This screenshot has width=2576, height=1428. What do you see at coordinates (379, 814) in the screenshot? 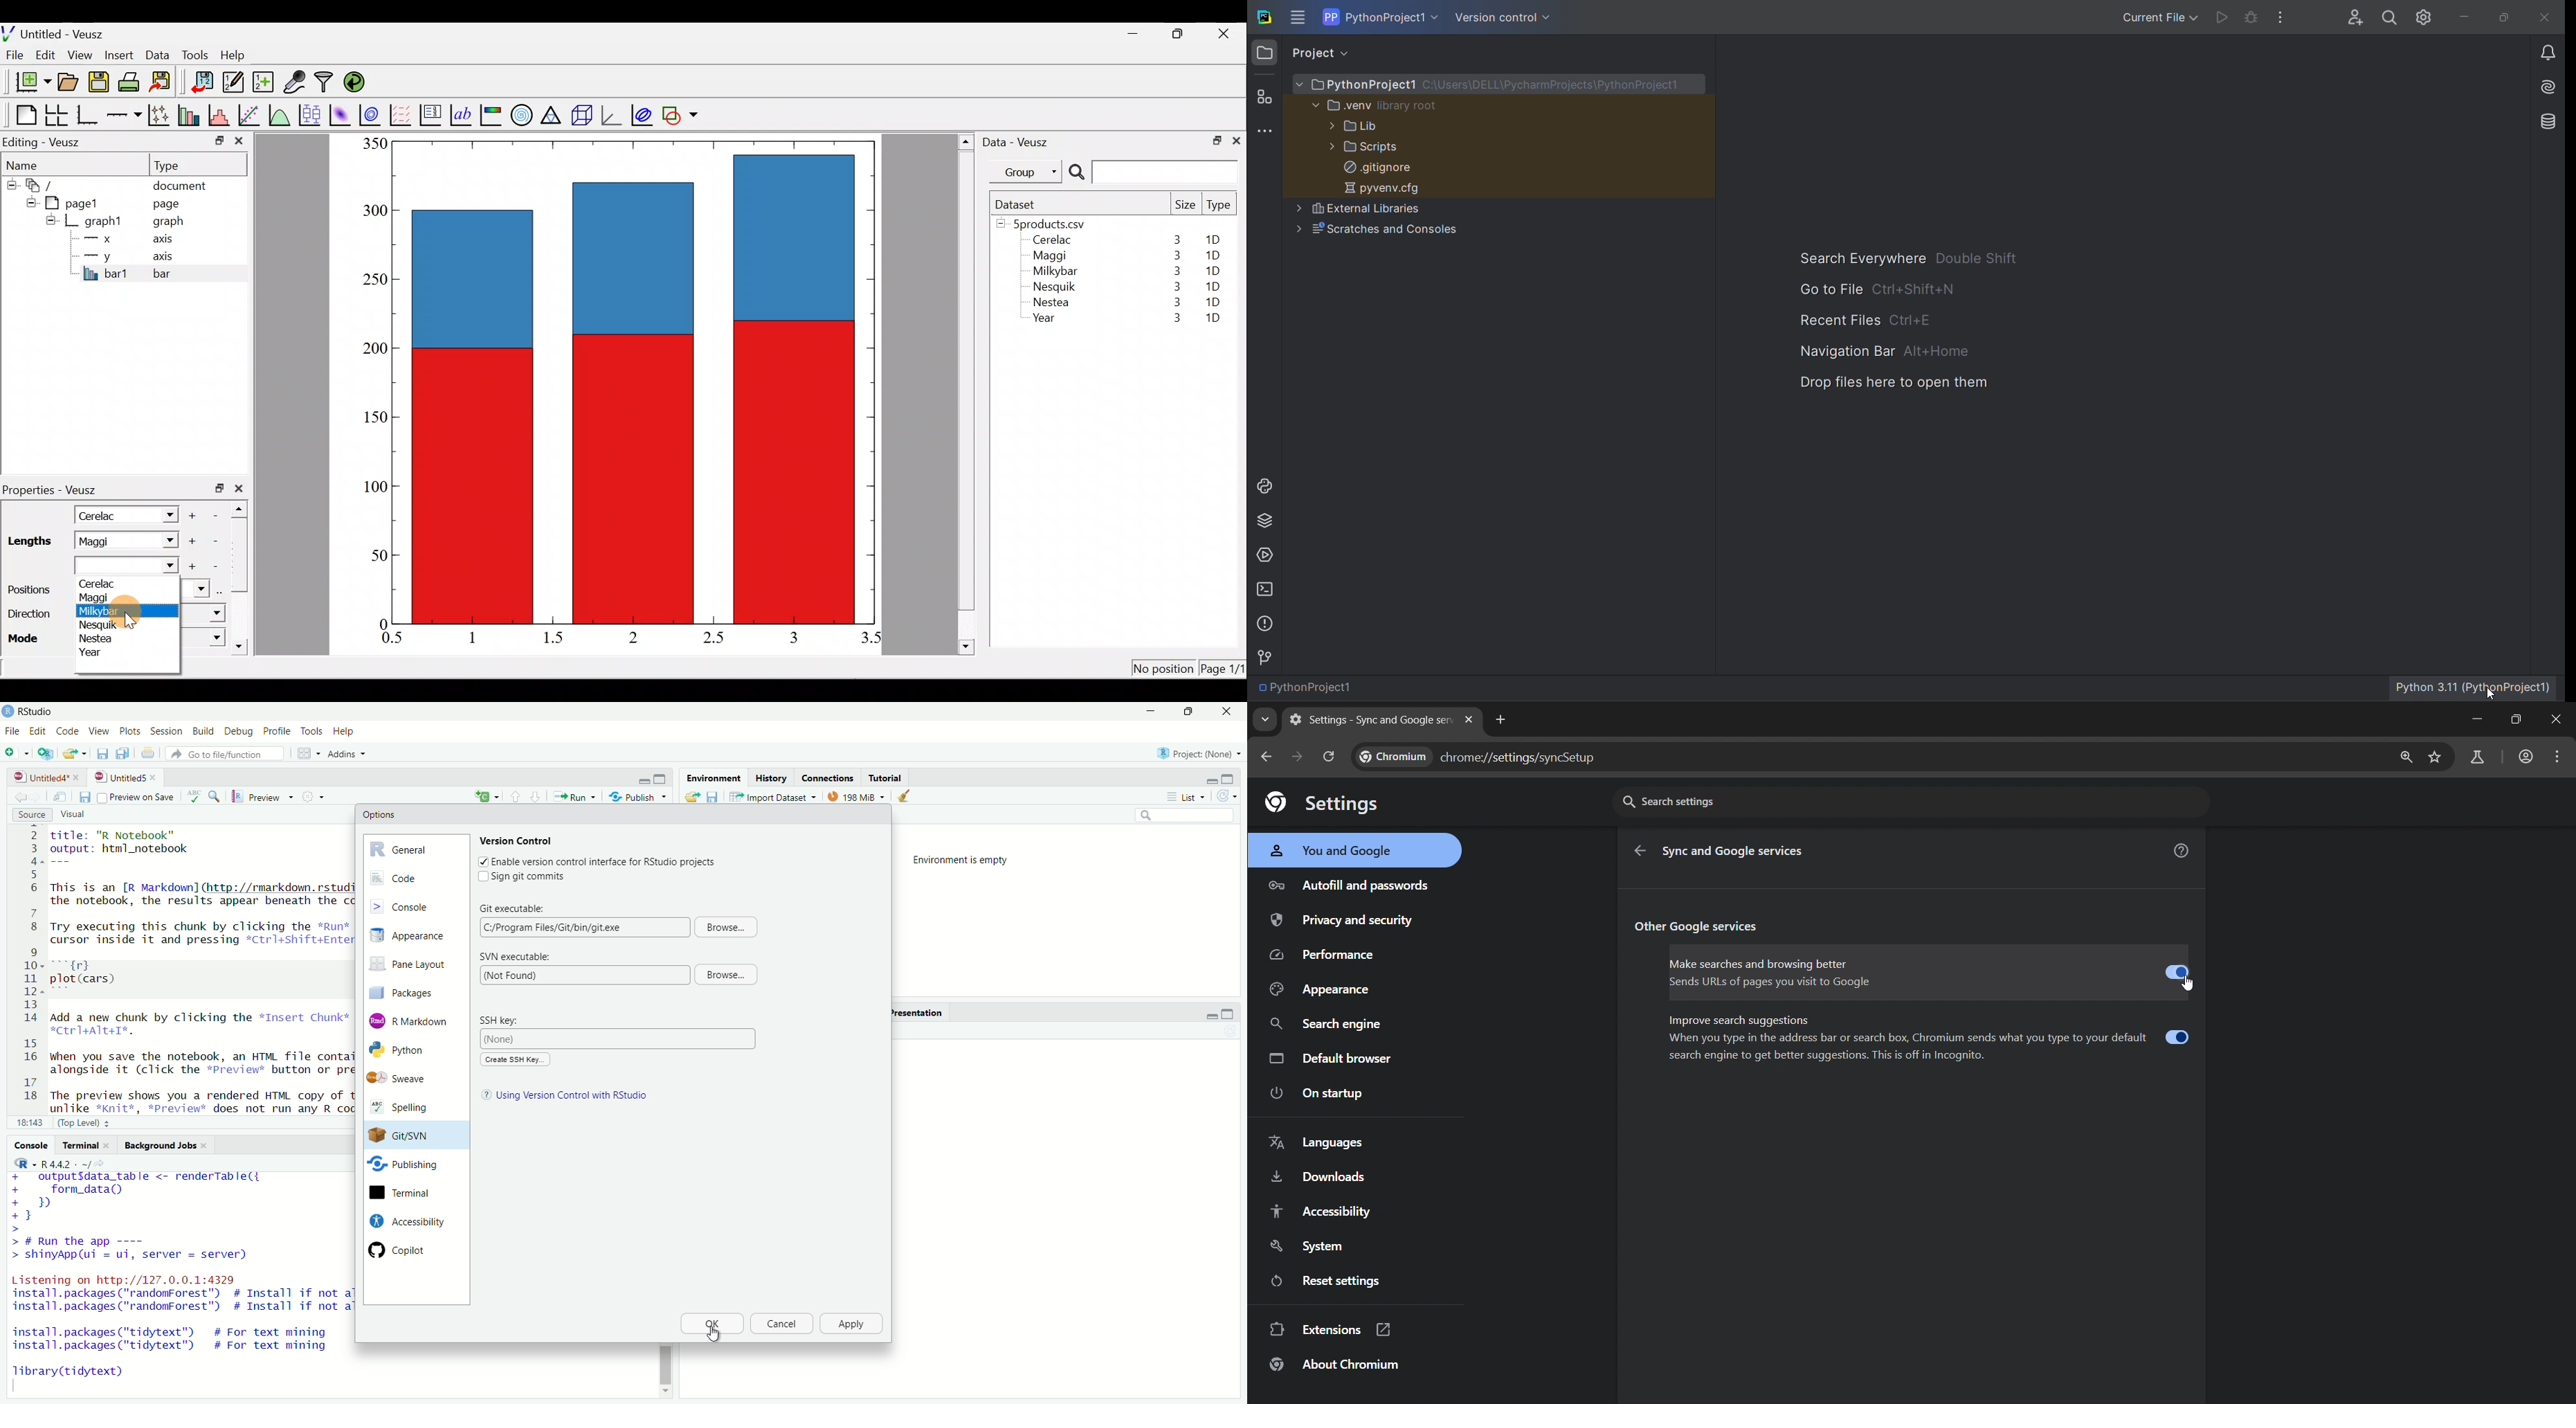
I see `Options` at bounding box center [379, 814].